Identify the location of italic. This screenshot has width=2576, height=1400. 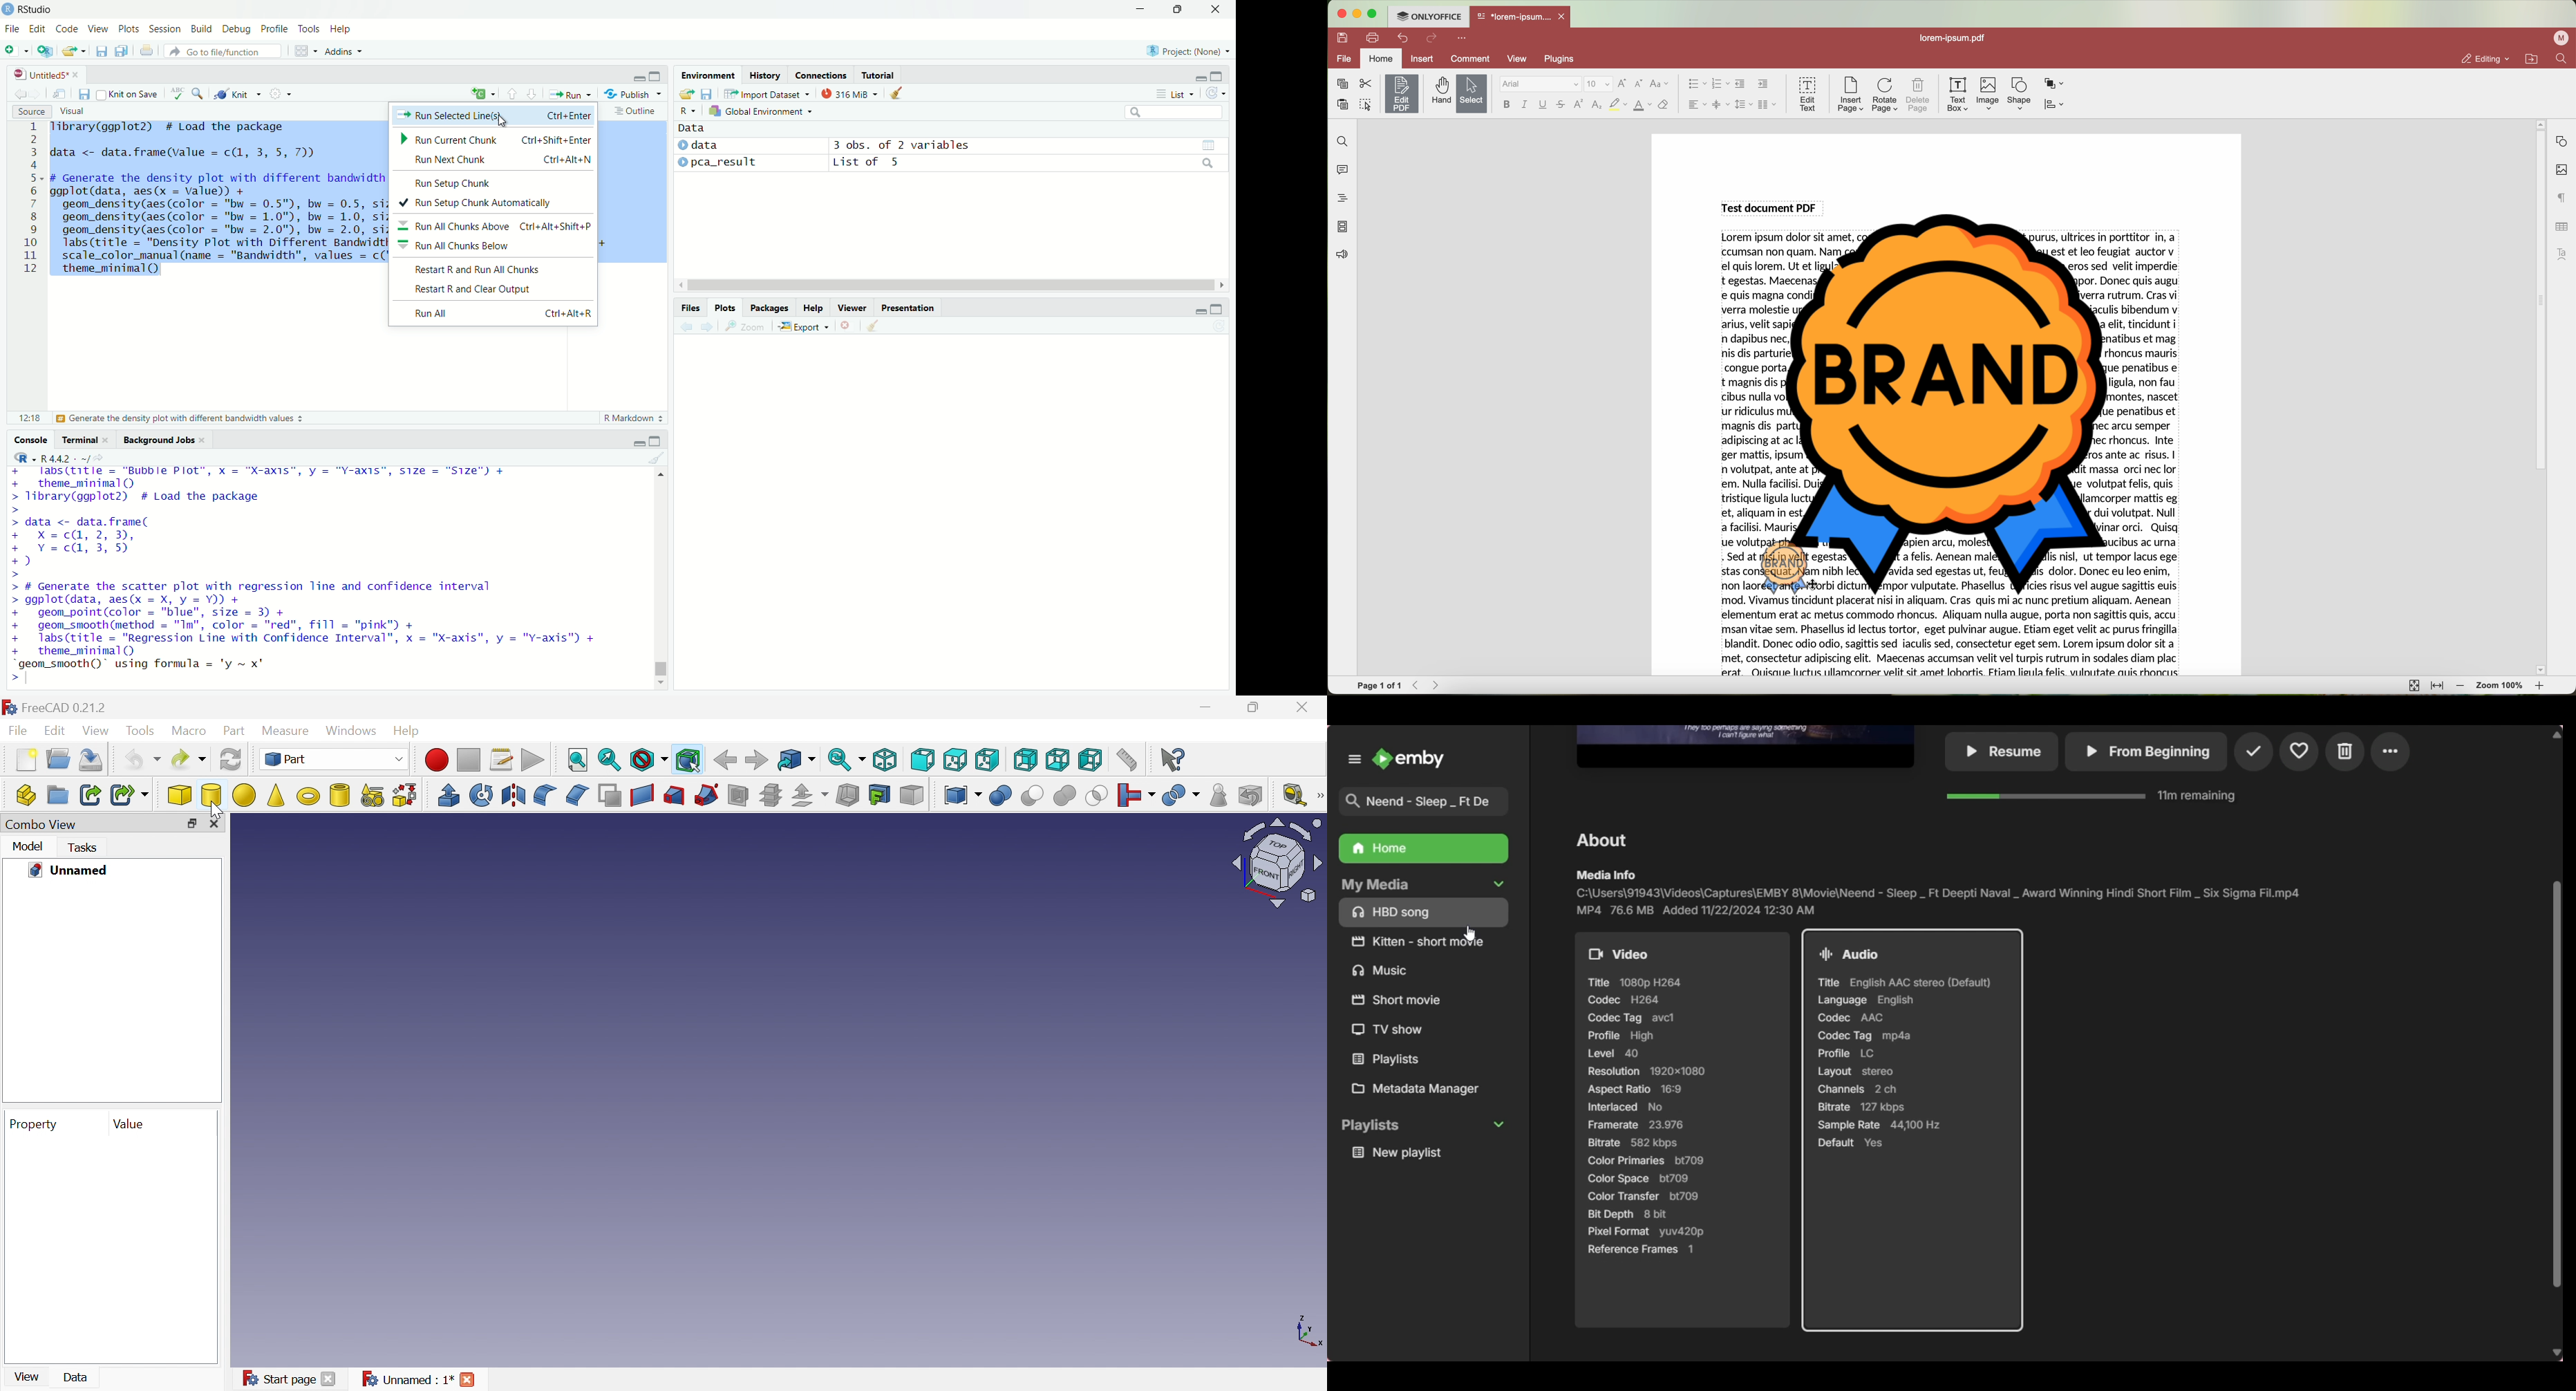
(1524, 104).